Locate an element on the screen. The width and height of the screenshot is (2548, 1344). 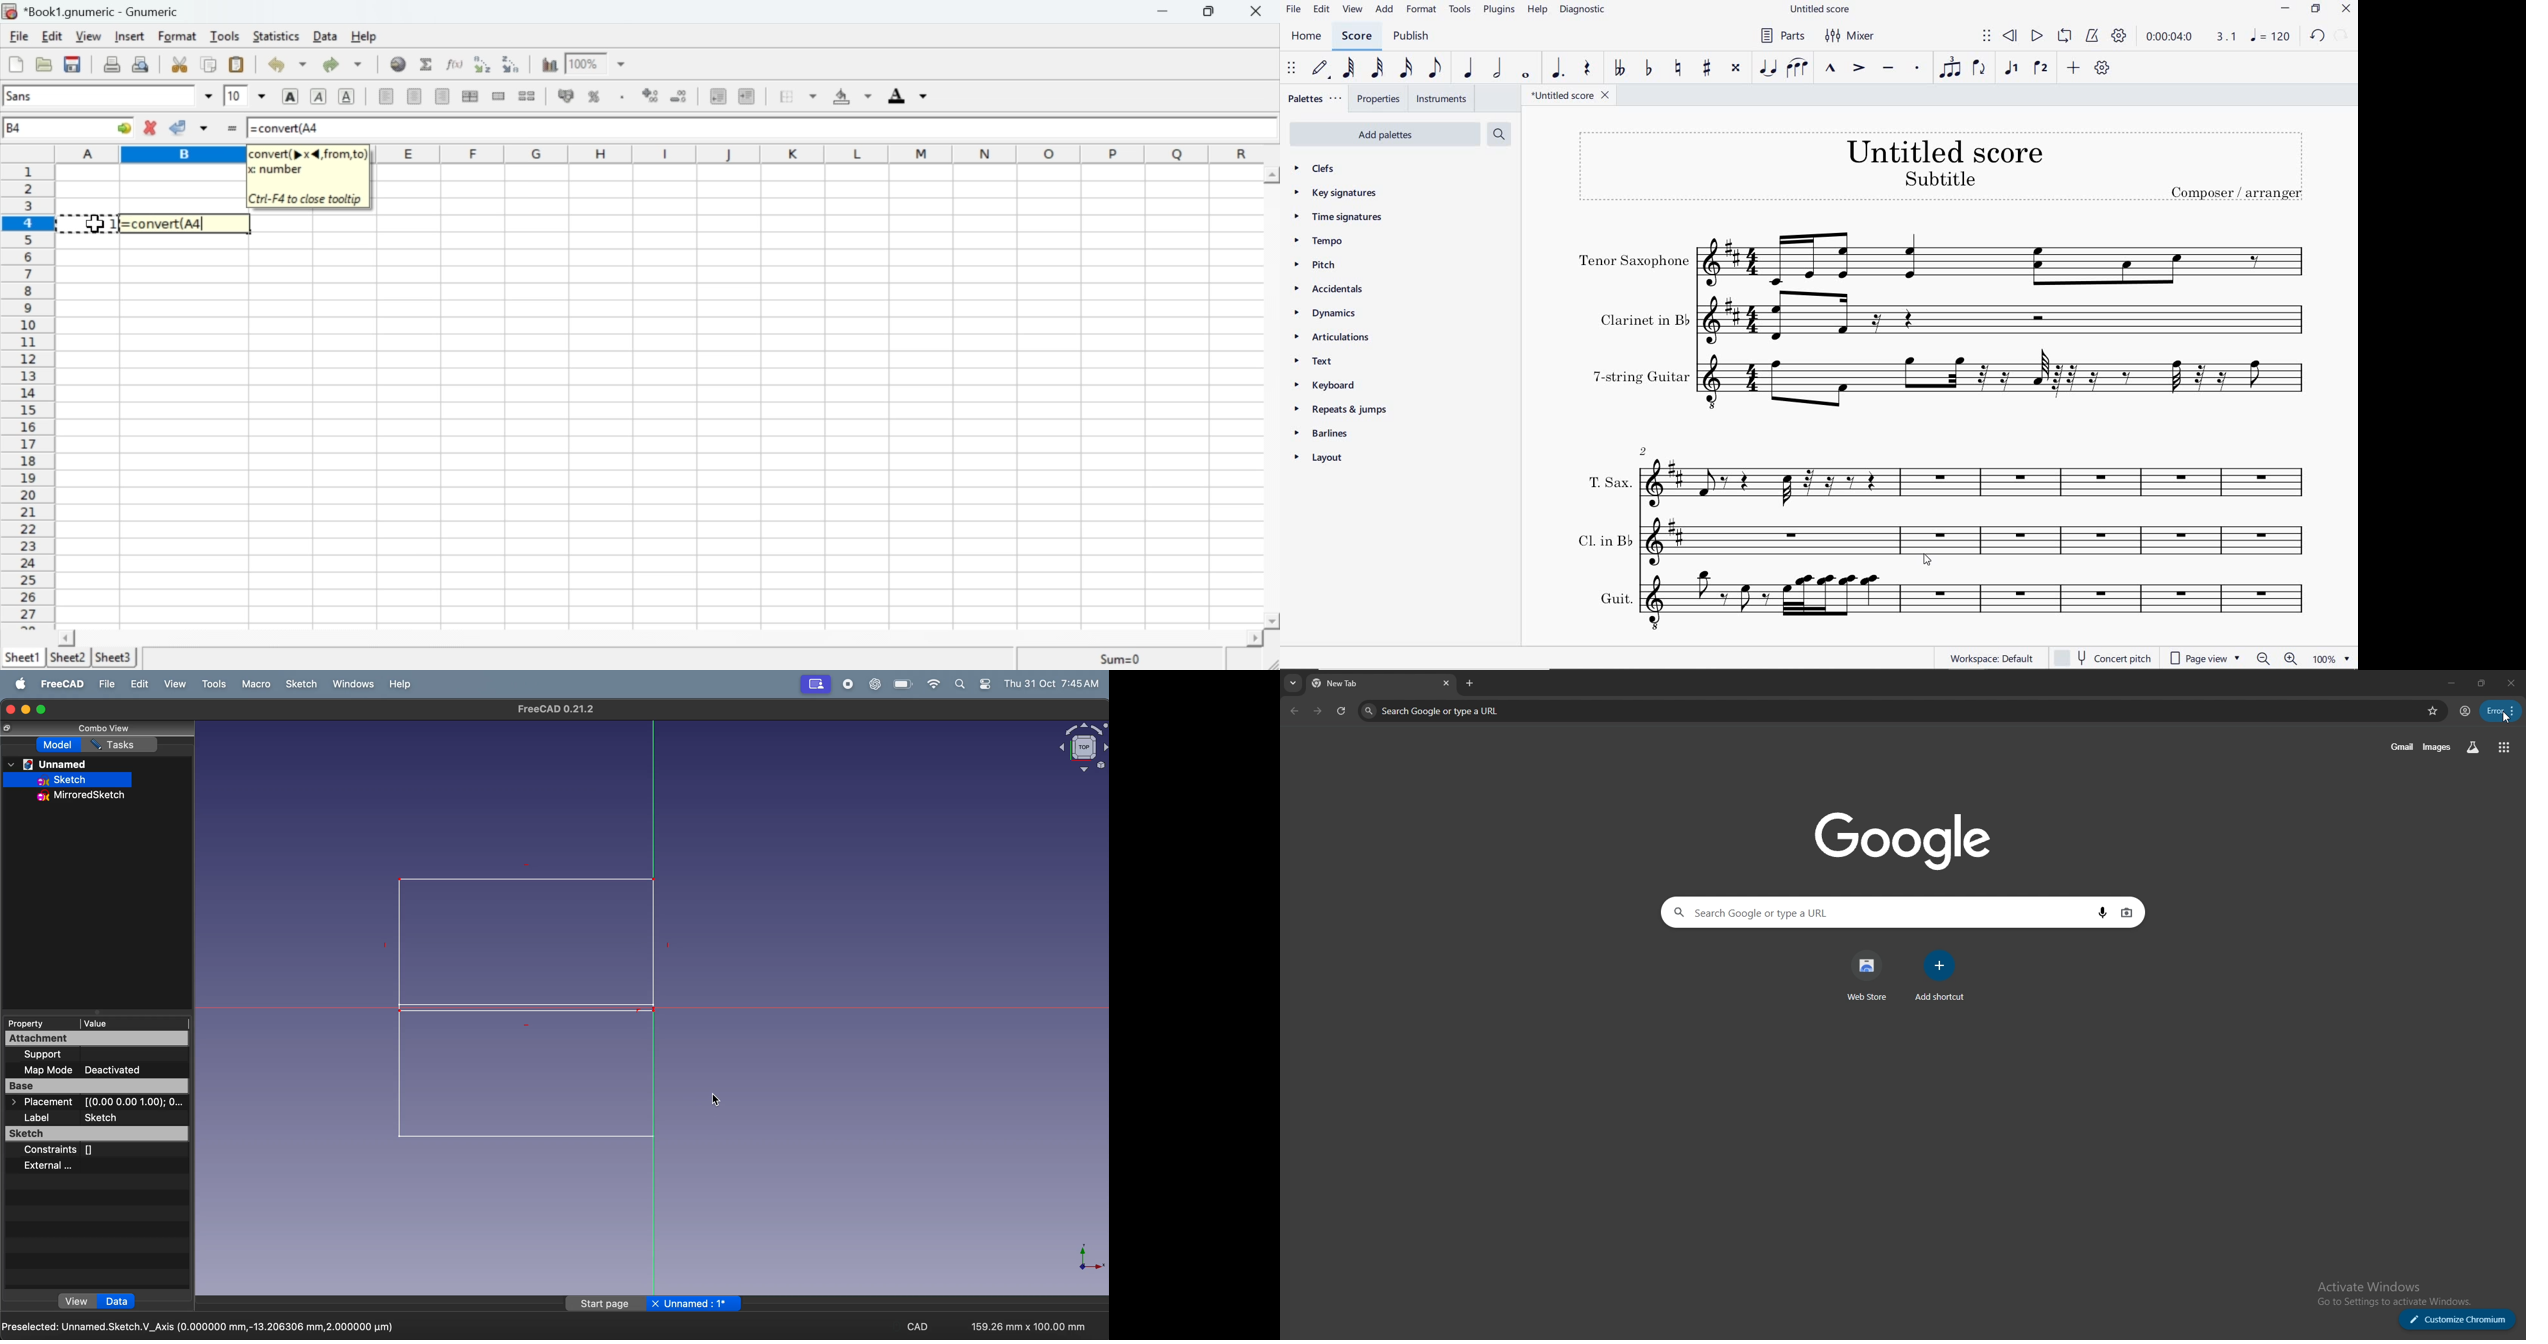
FORMAT is located at coordinates (1422, 10).